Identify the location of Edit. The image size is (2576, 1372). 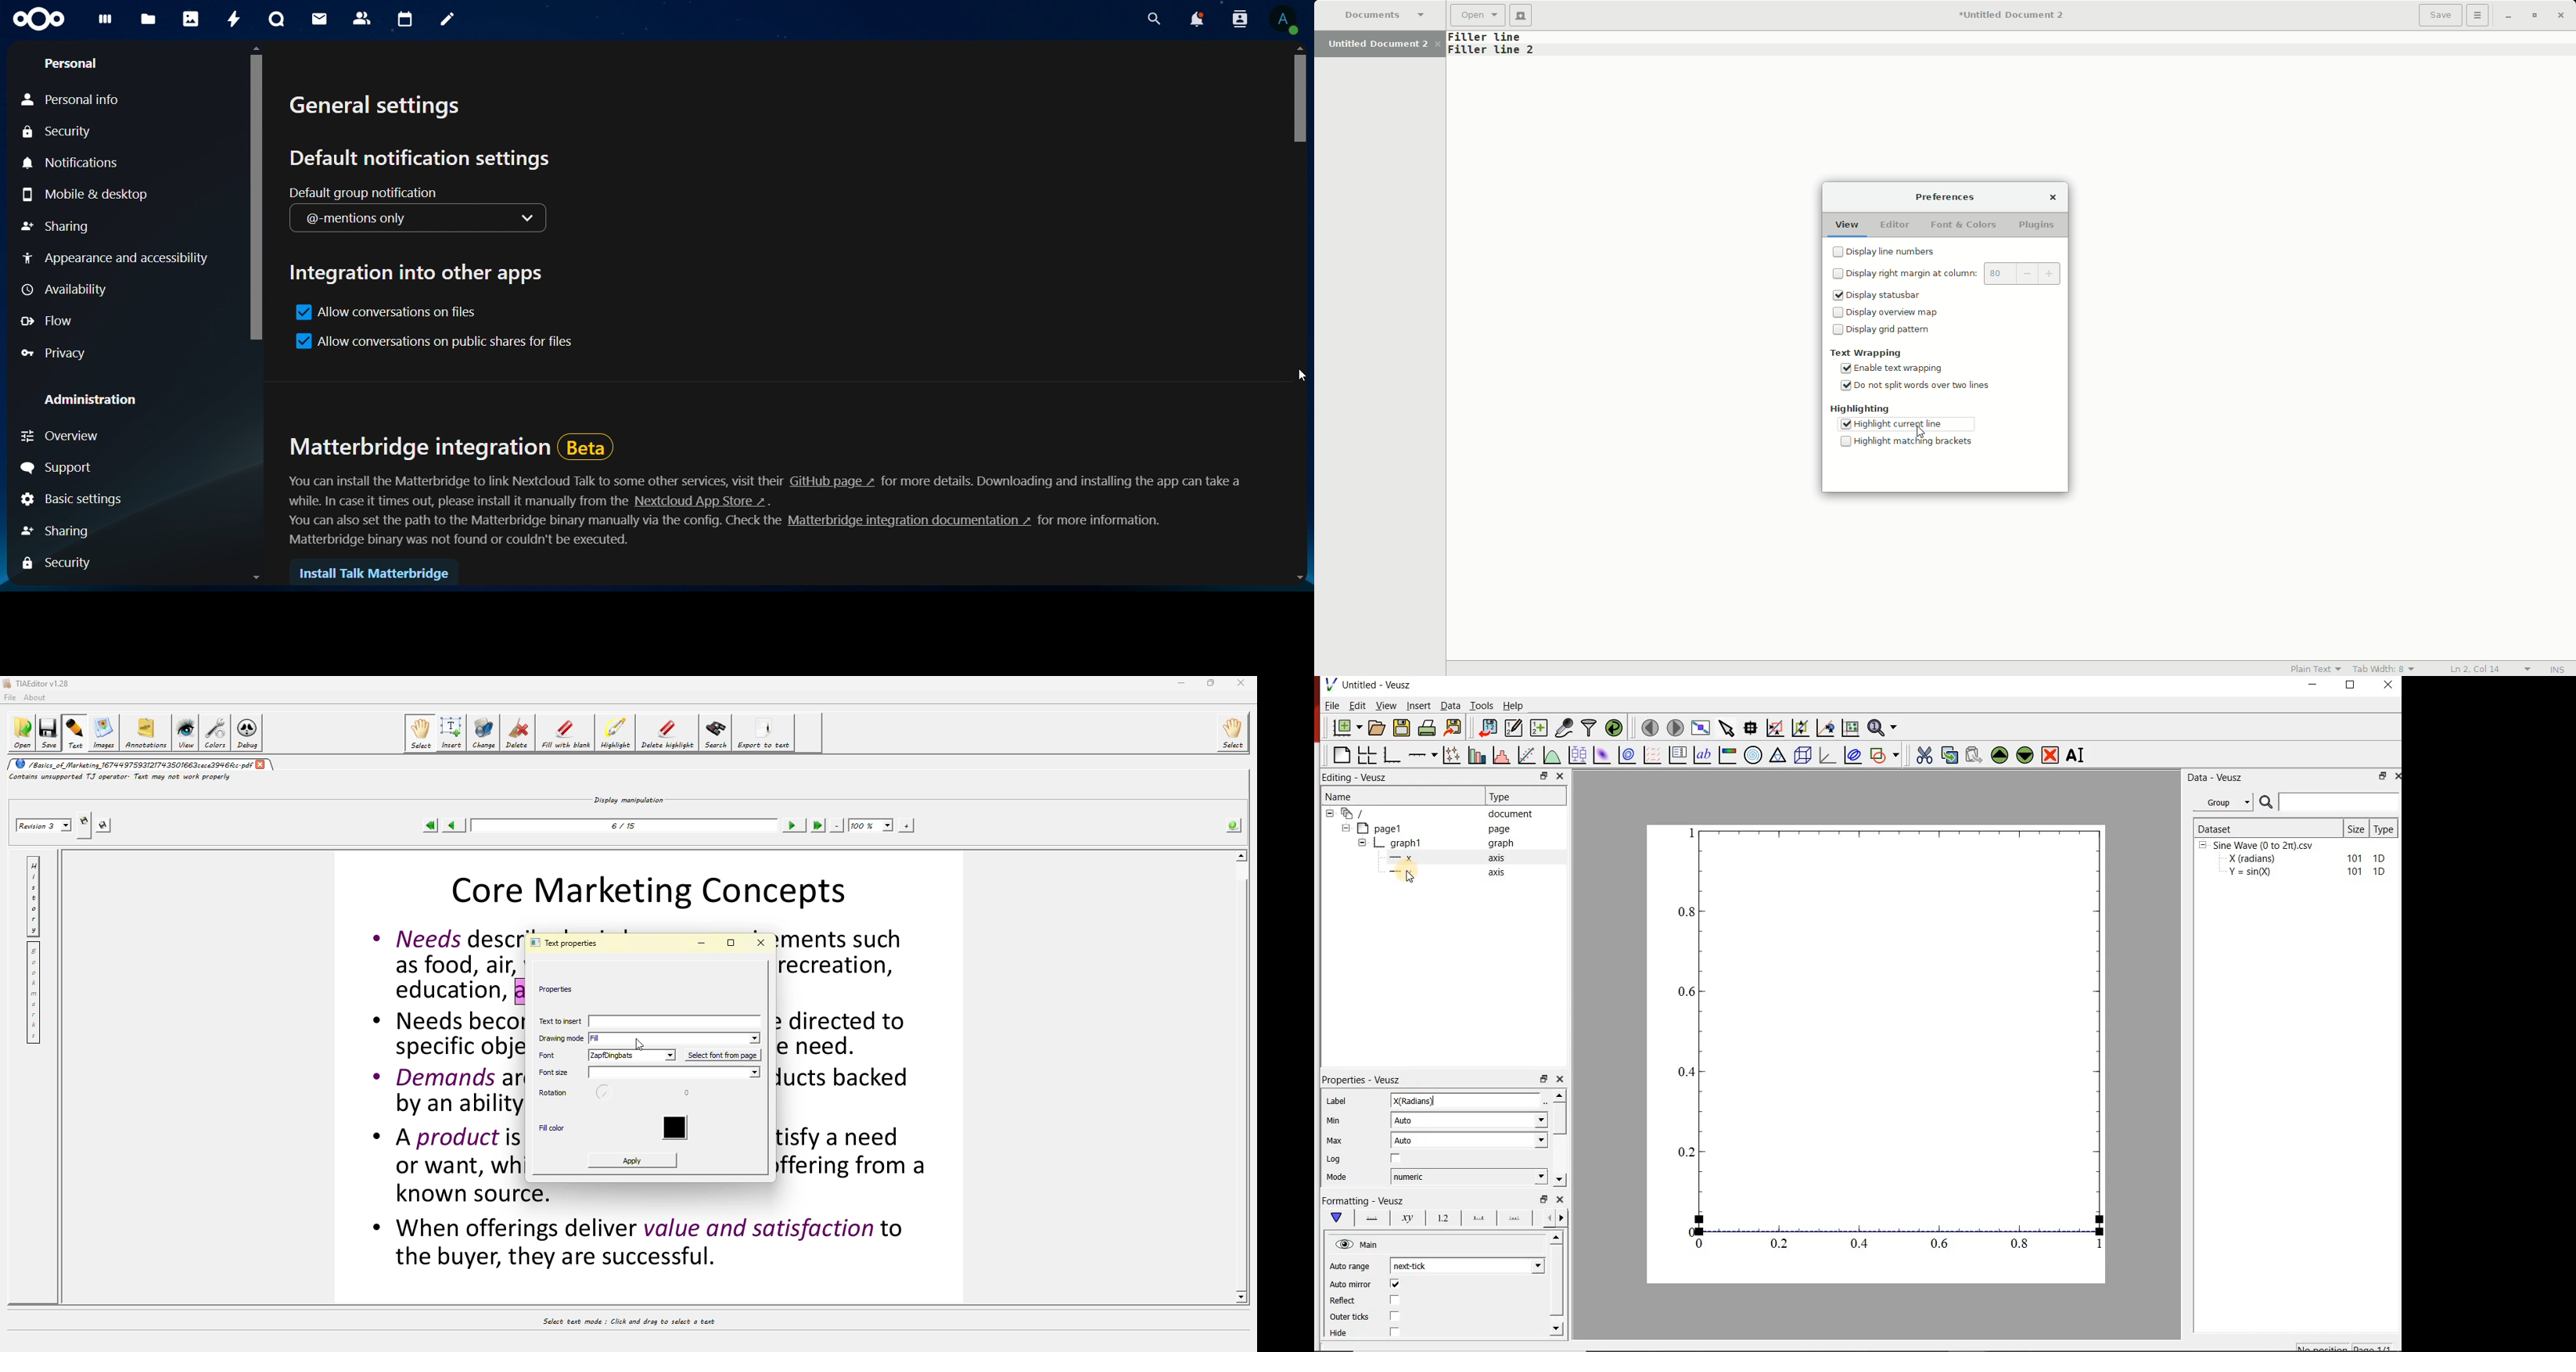
(1358, 706).